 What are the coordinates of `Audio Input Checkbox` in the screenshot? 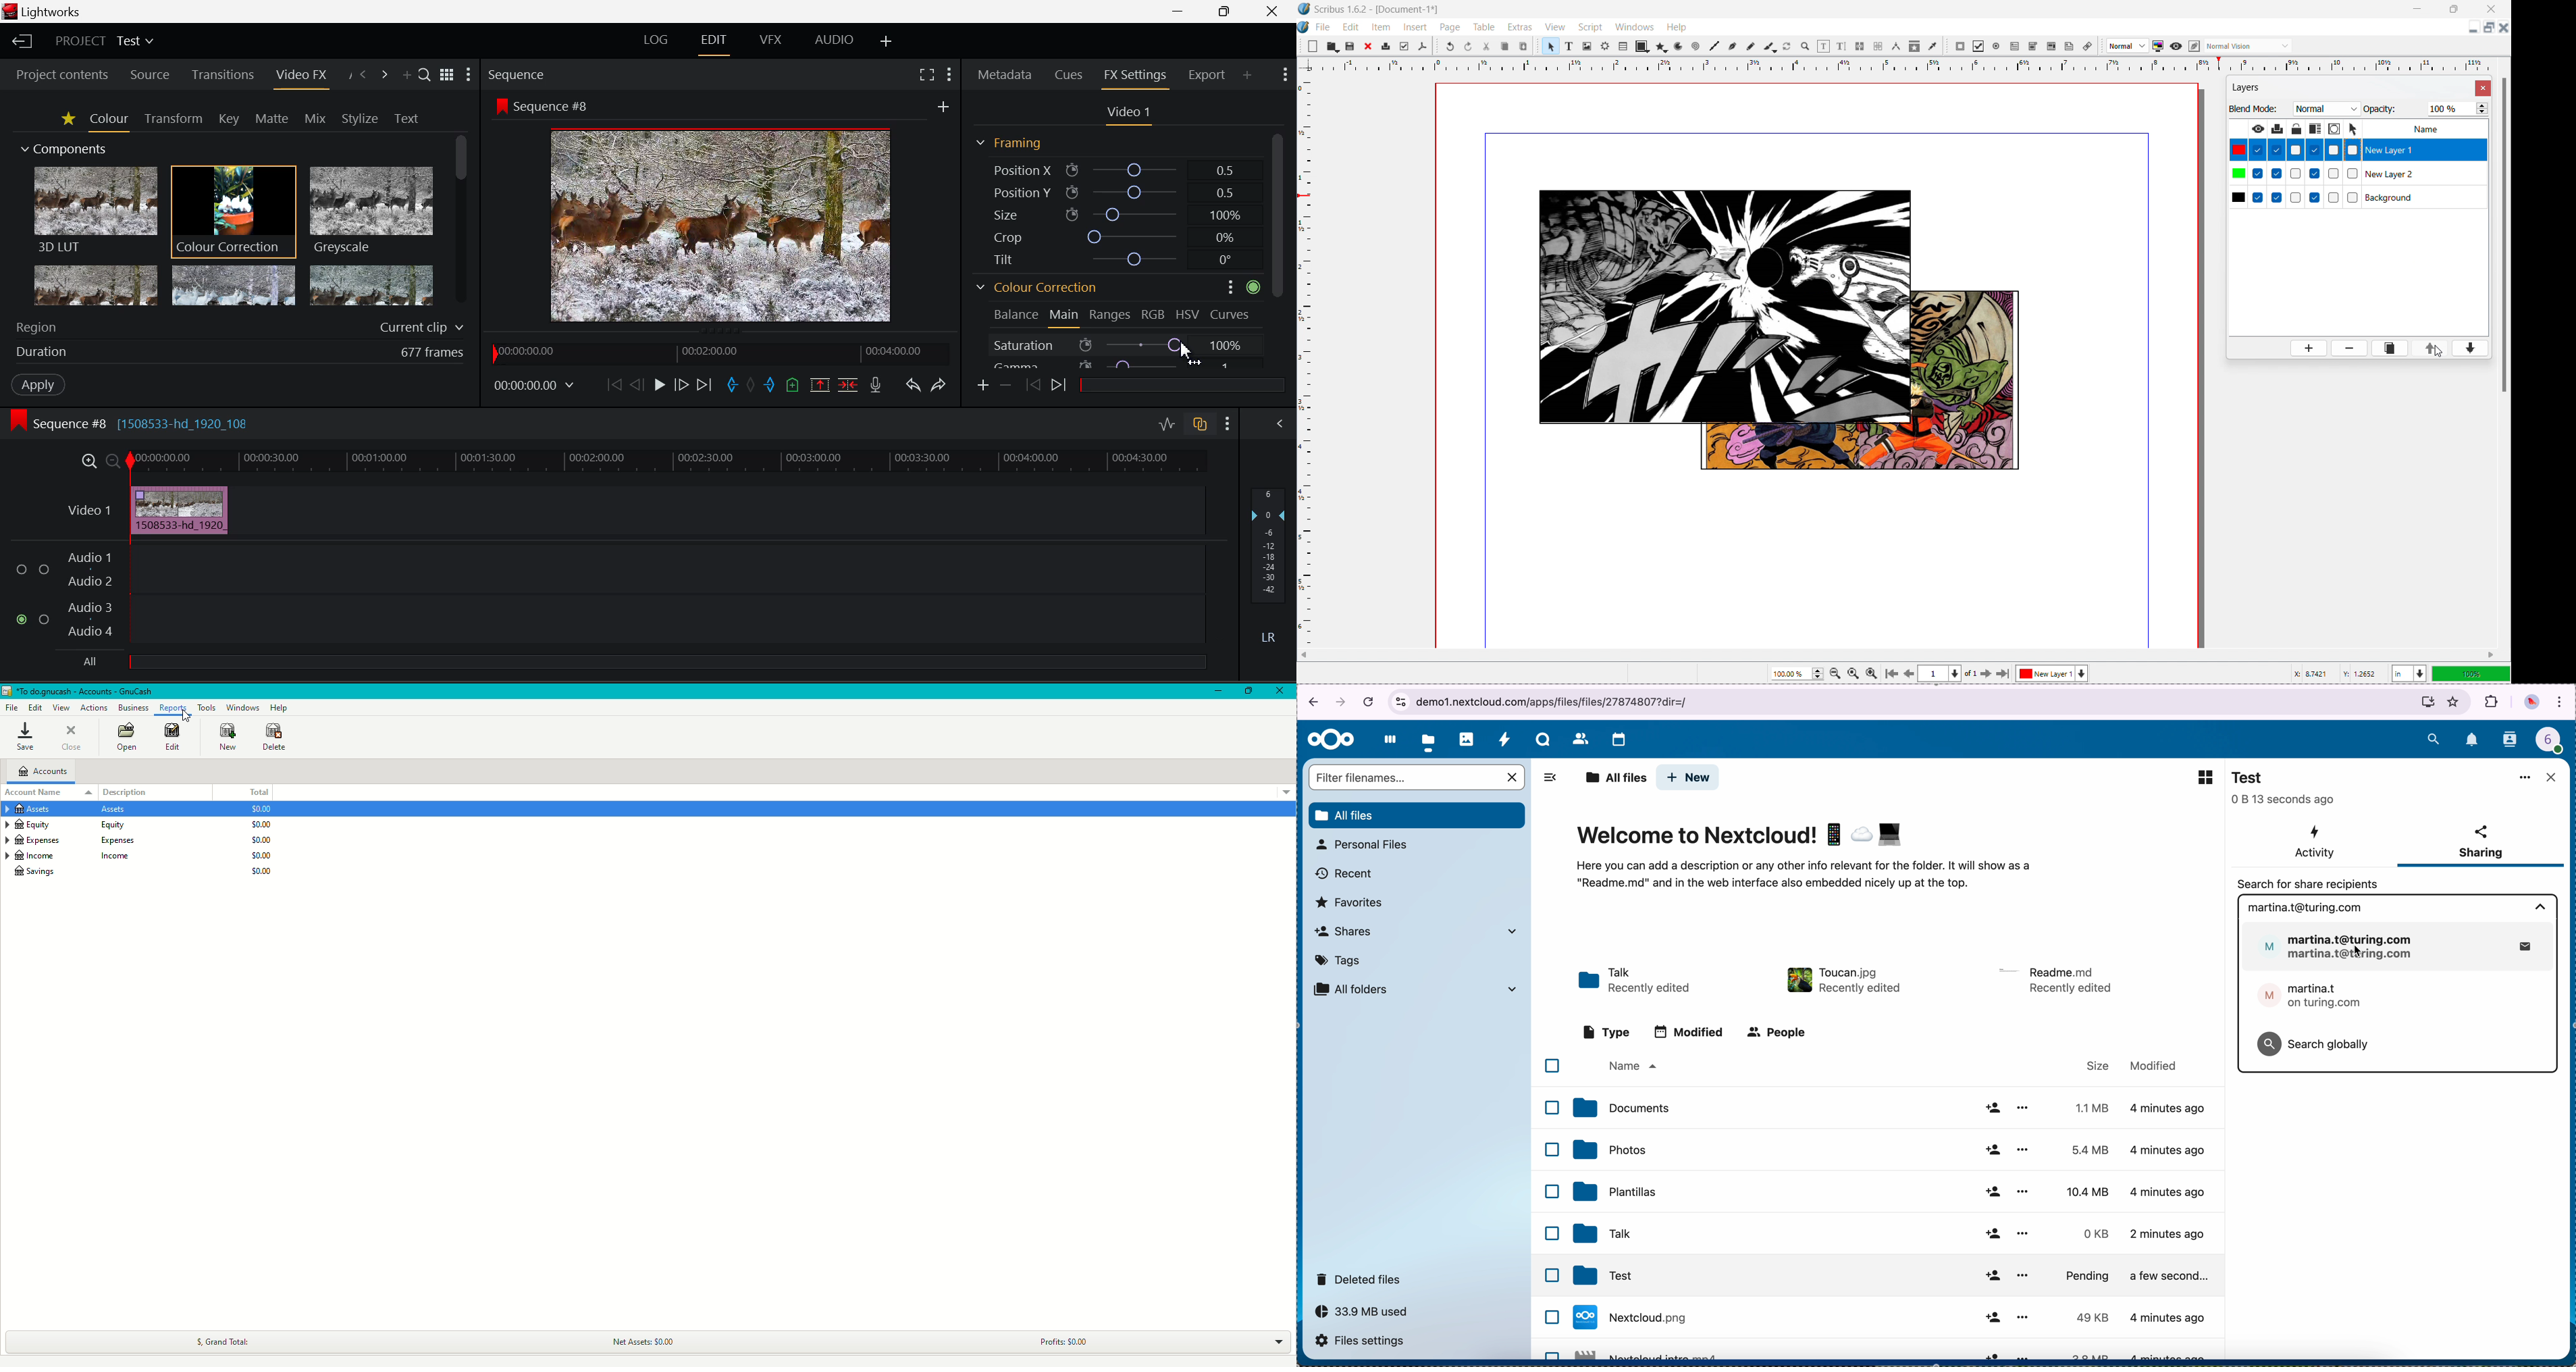 It's located at (44, 568).